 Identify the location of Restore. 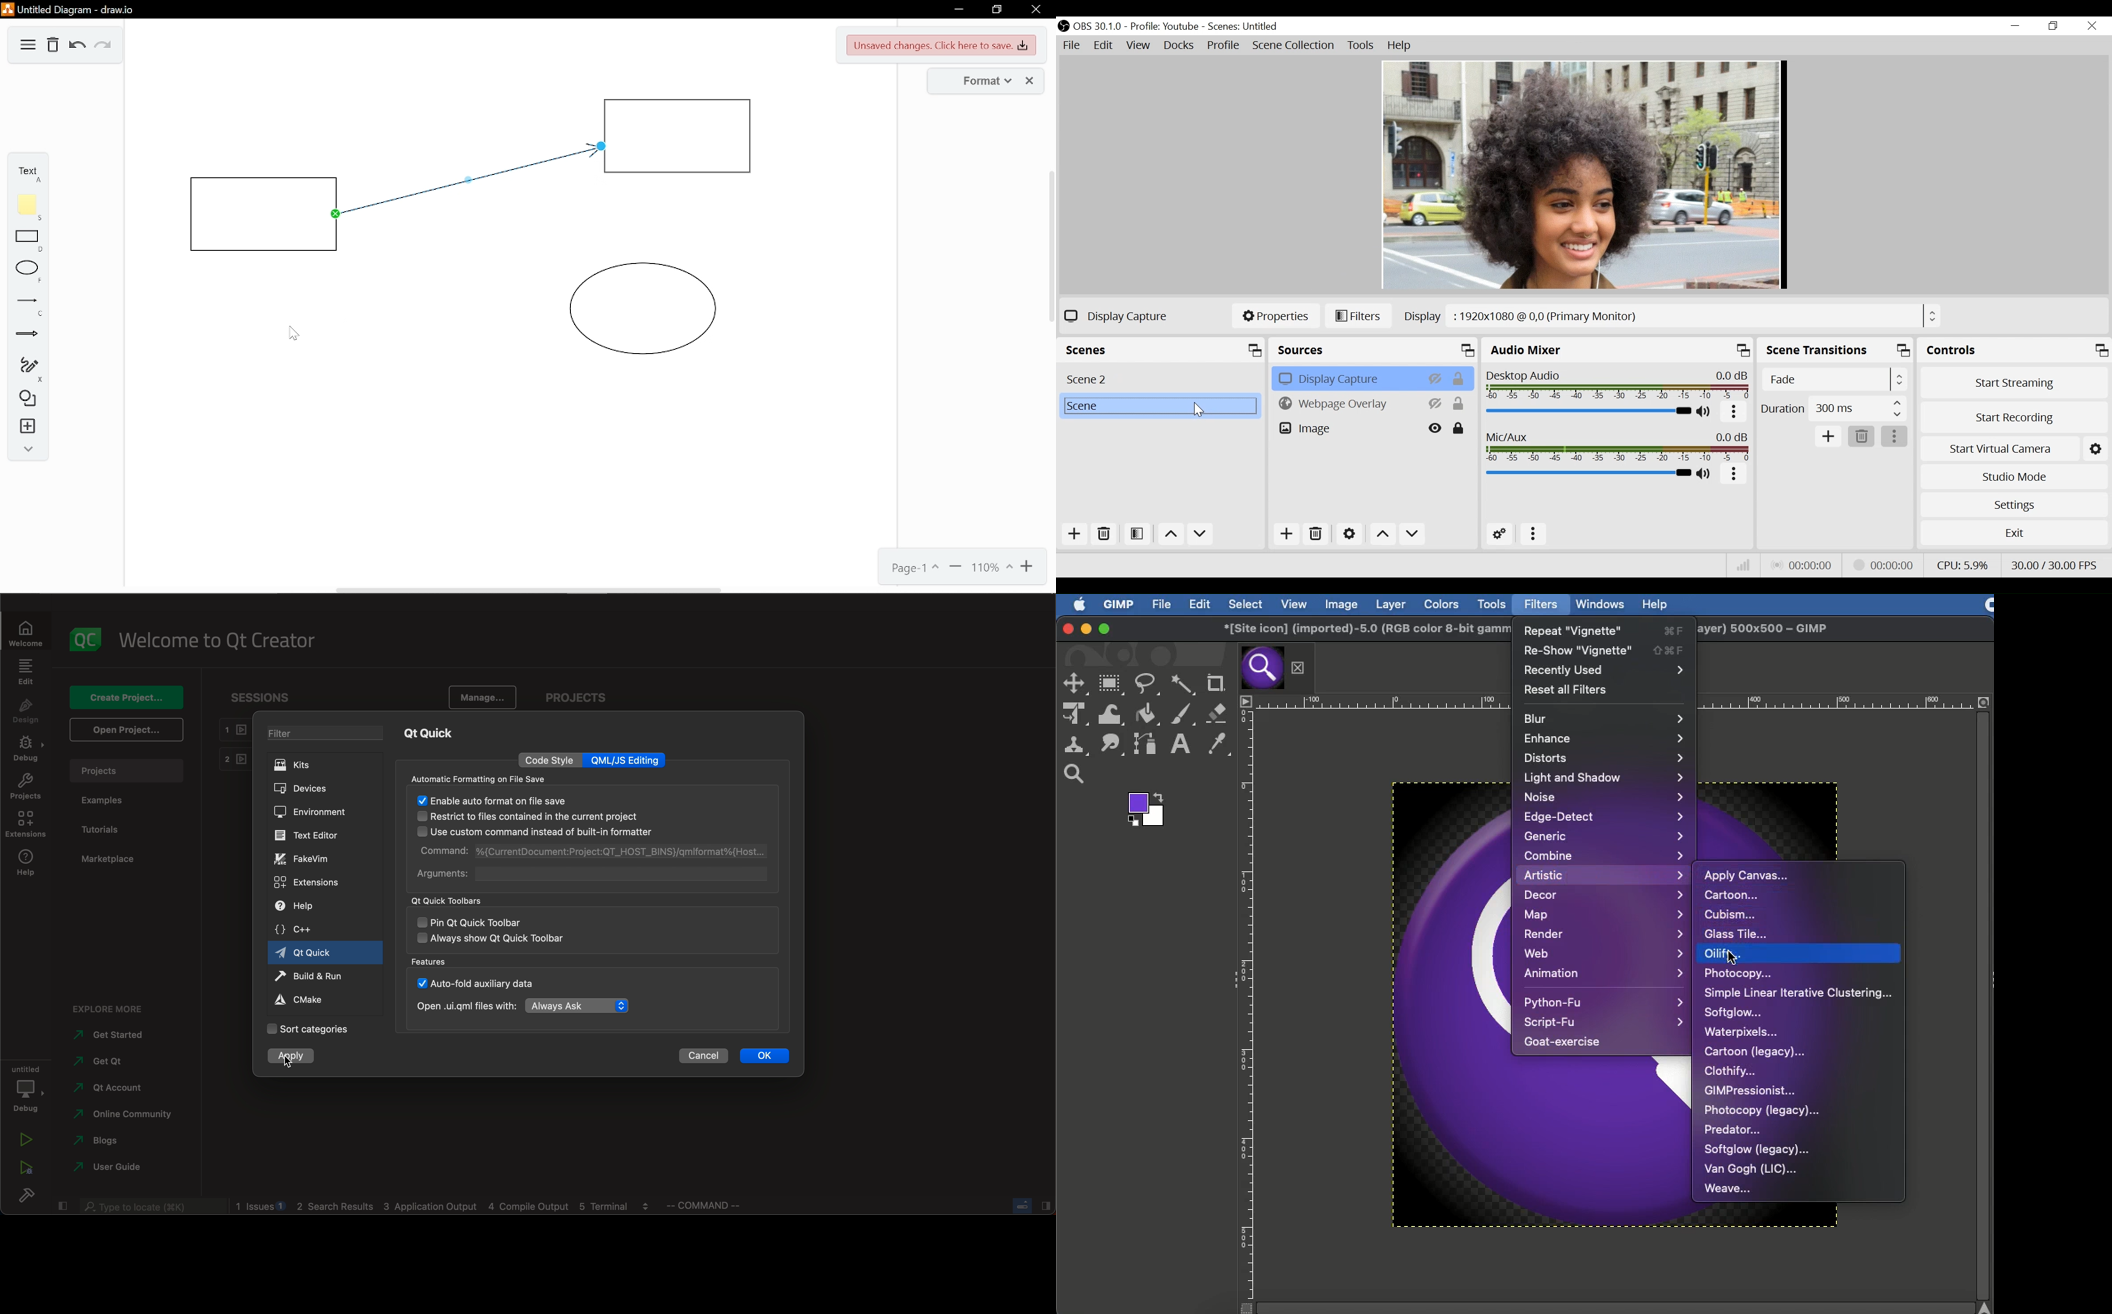
(2053, 26).